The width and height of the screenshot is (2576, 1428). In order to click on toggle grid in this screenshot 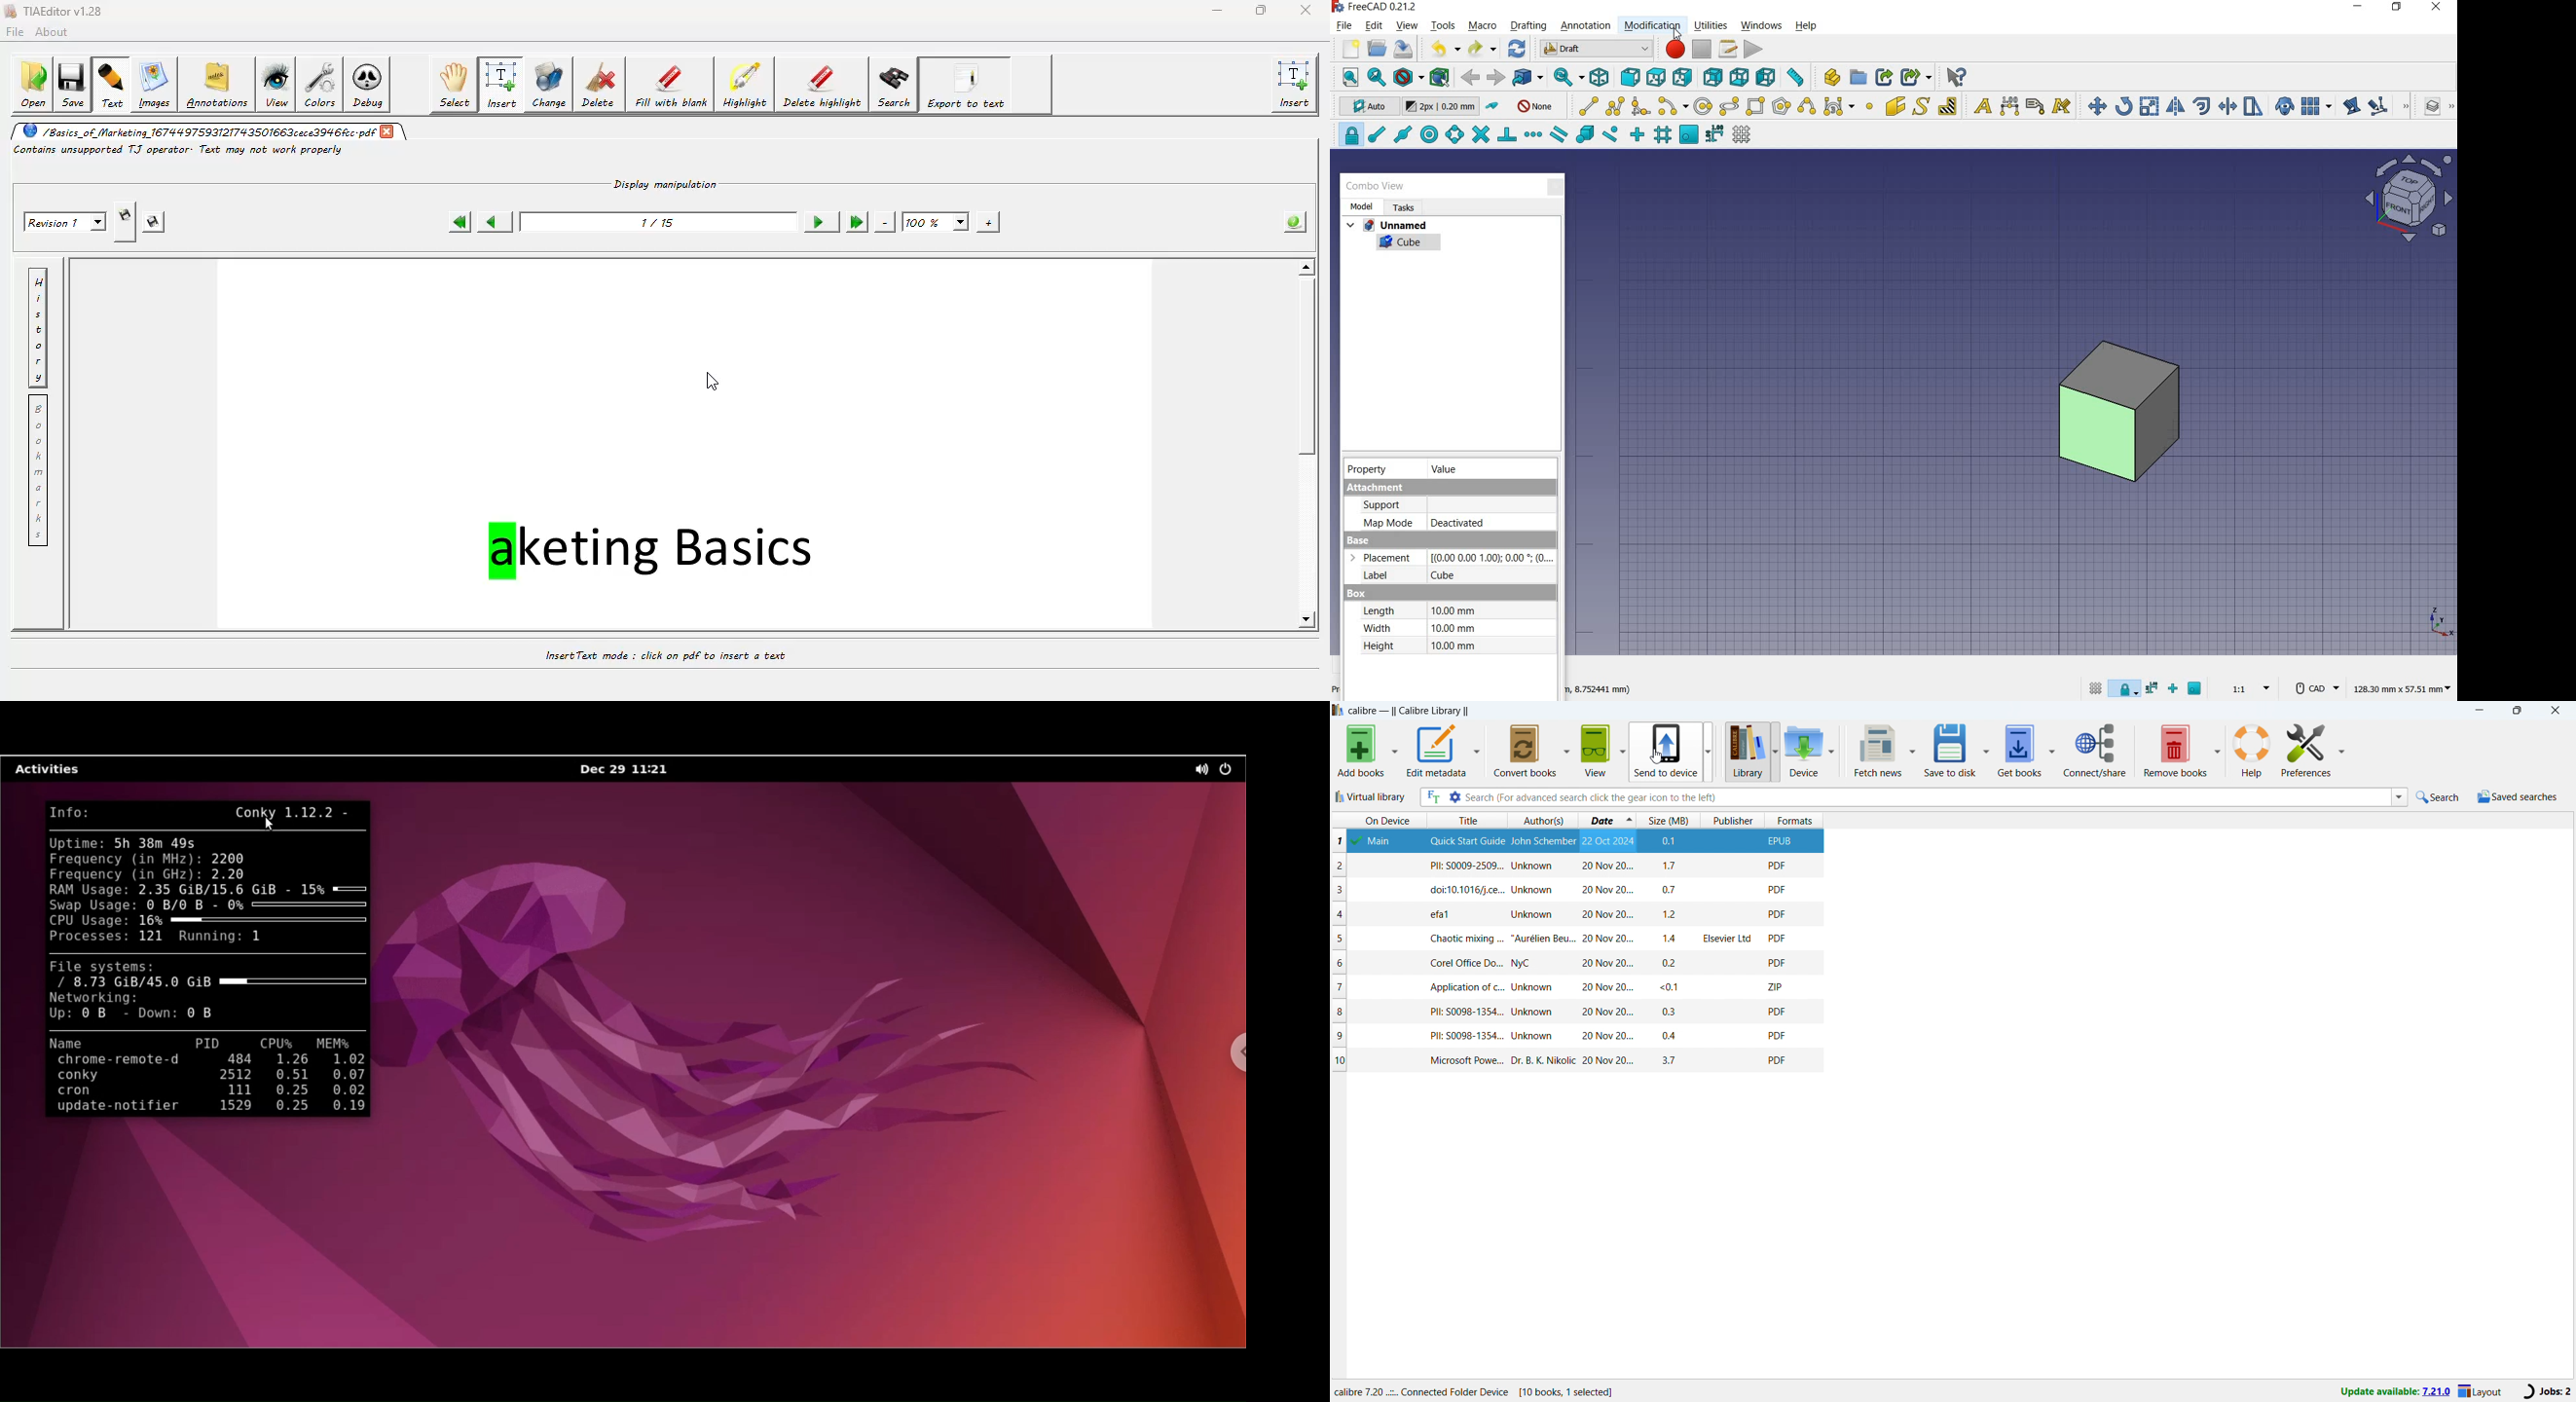, I will do `click(2096, 690)`.